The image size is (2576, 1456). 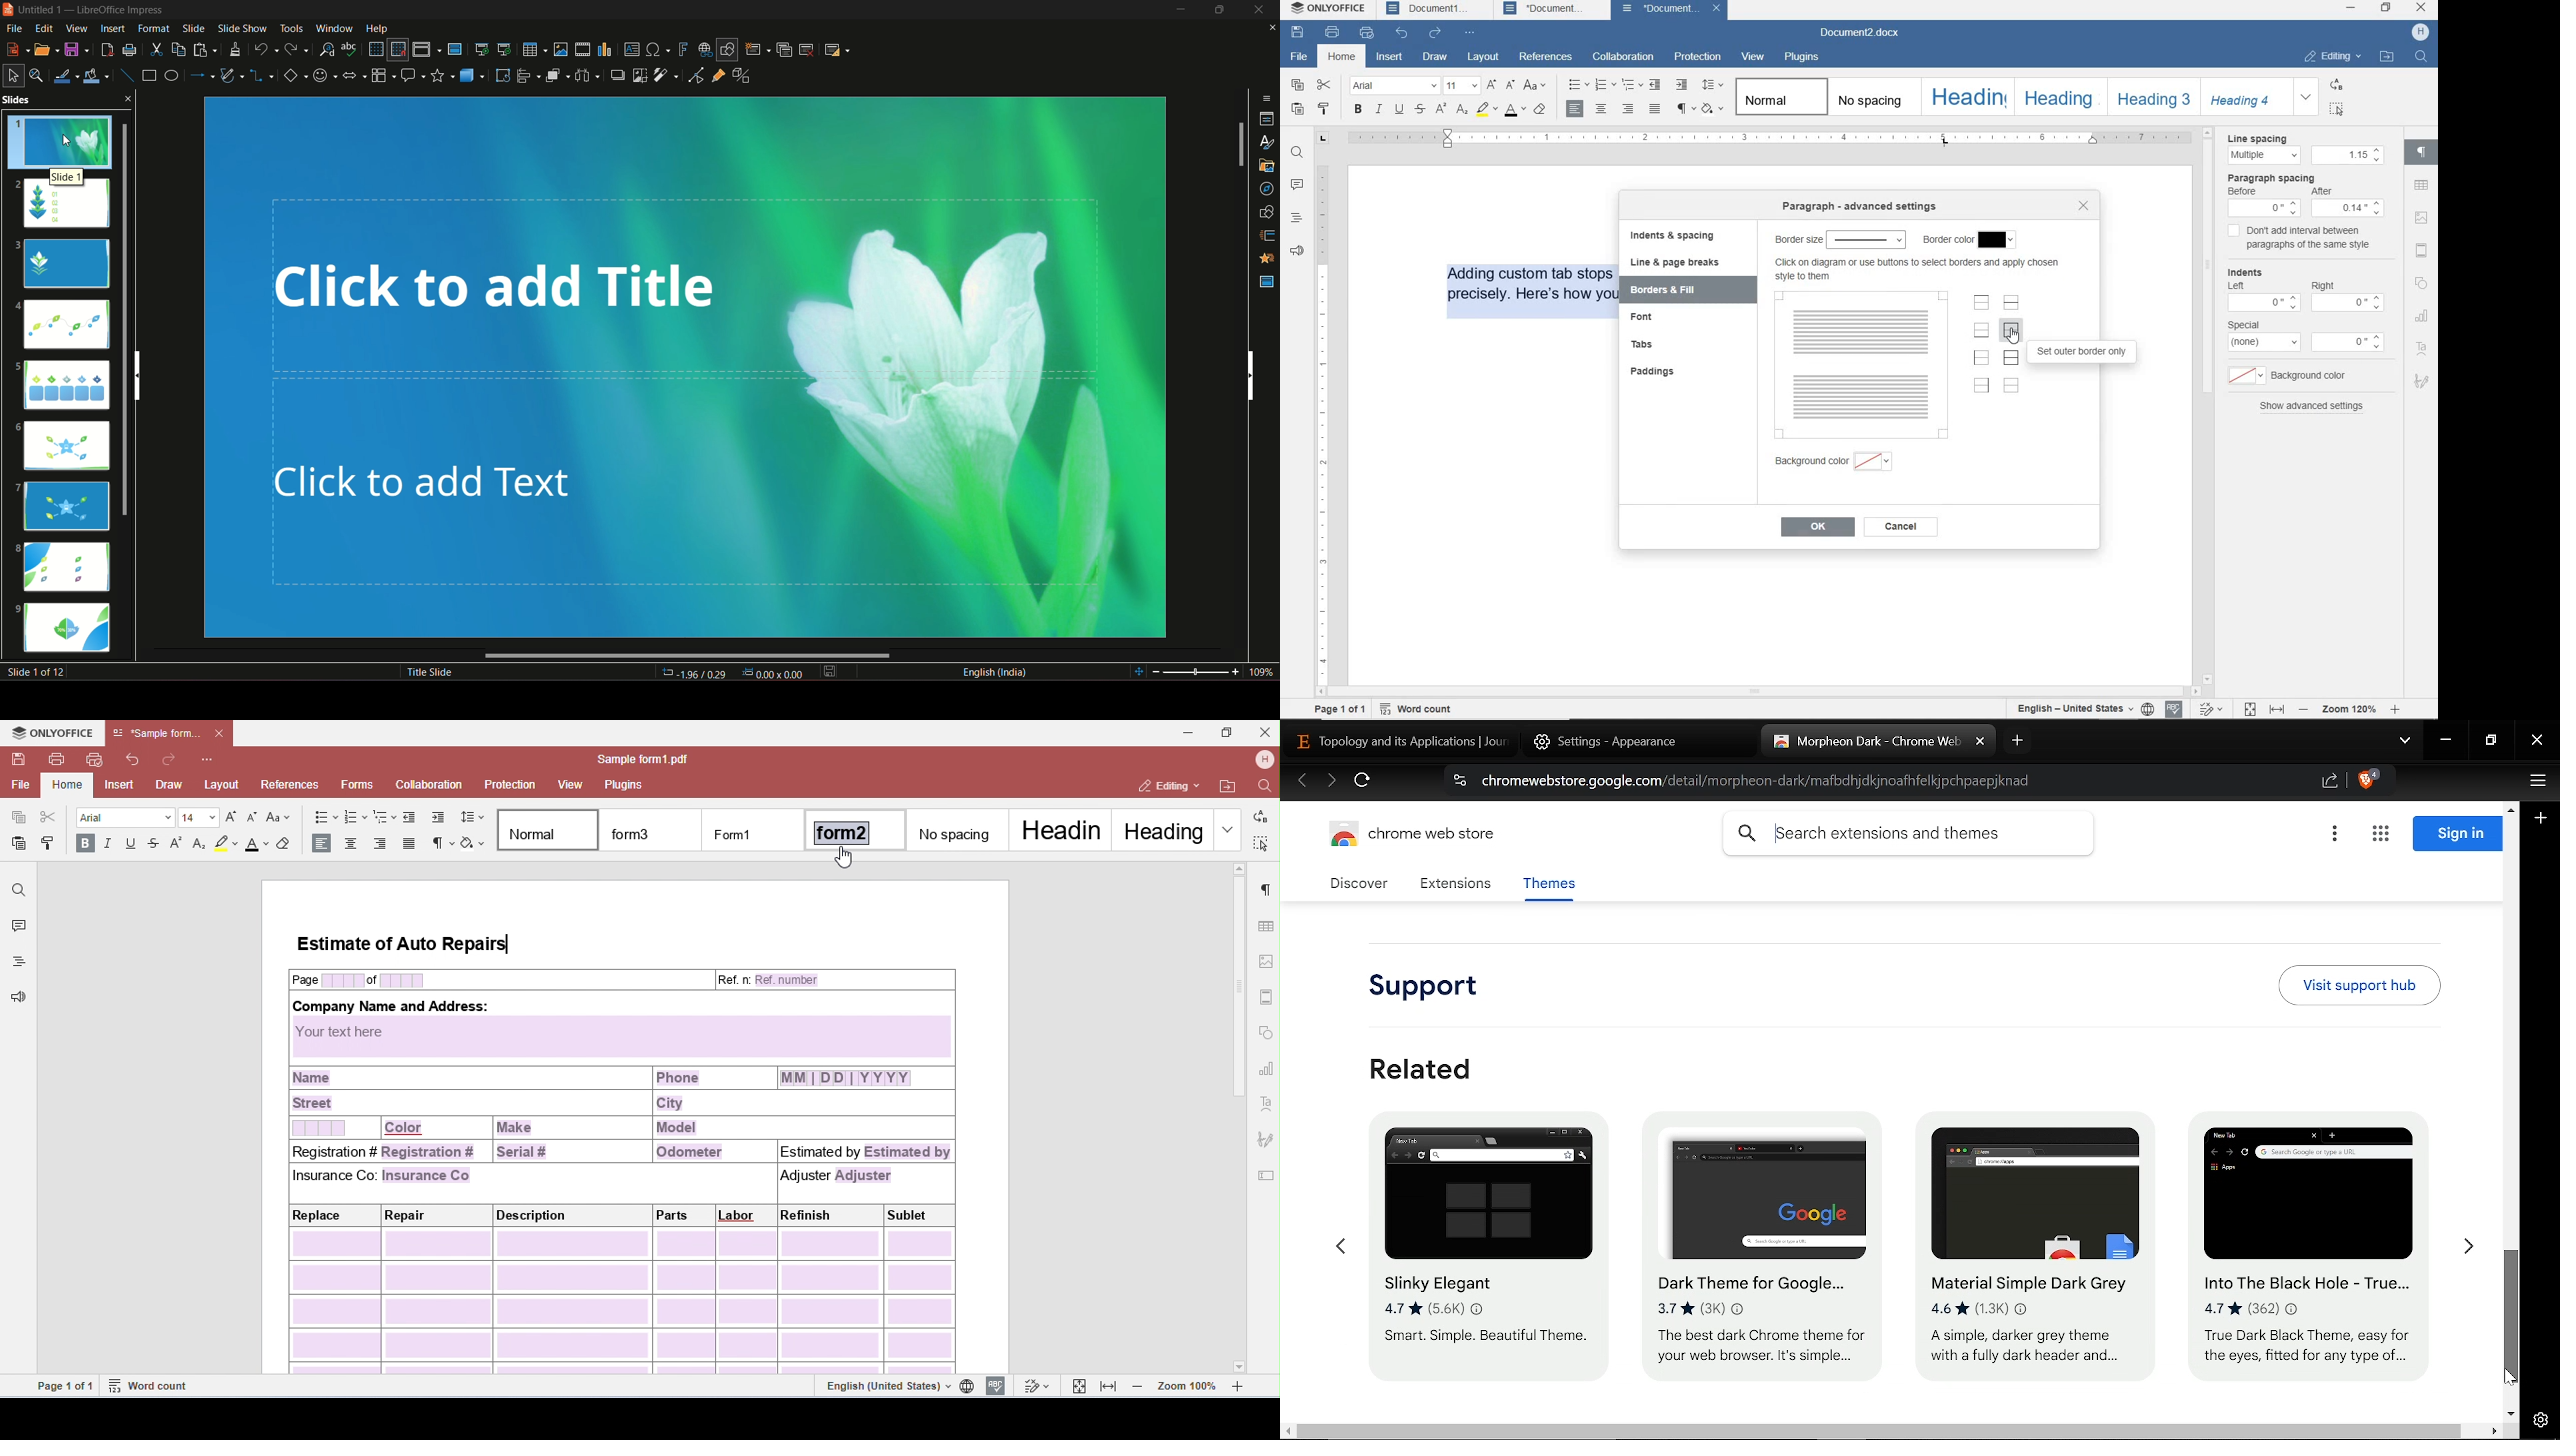 What do you see at coordinates (694, 77) in the screenshot?
I see `toggle point edit` at bounding box center [694, 77].